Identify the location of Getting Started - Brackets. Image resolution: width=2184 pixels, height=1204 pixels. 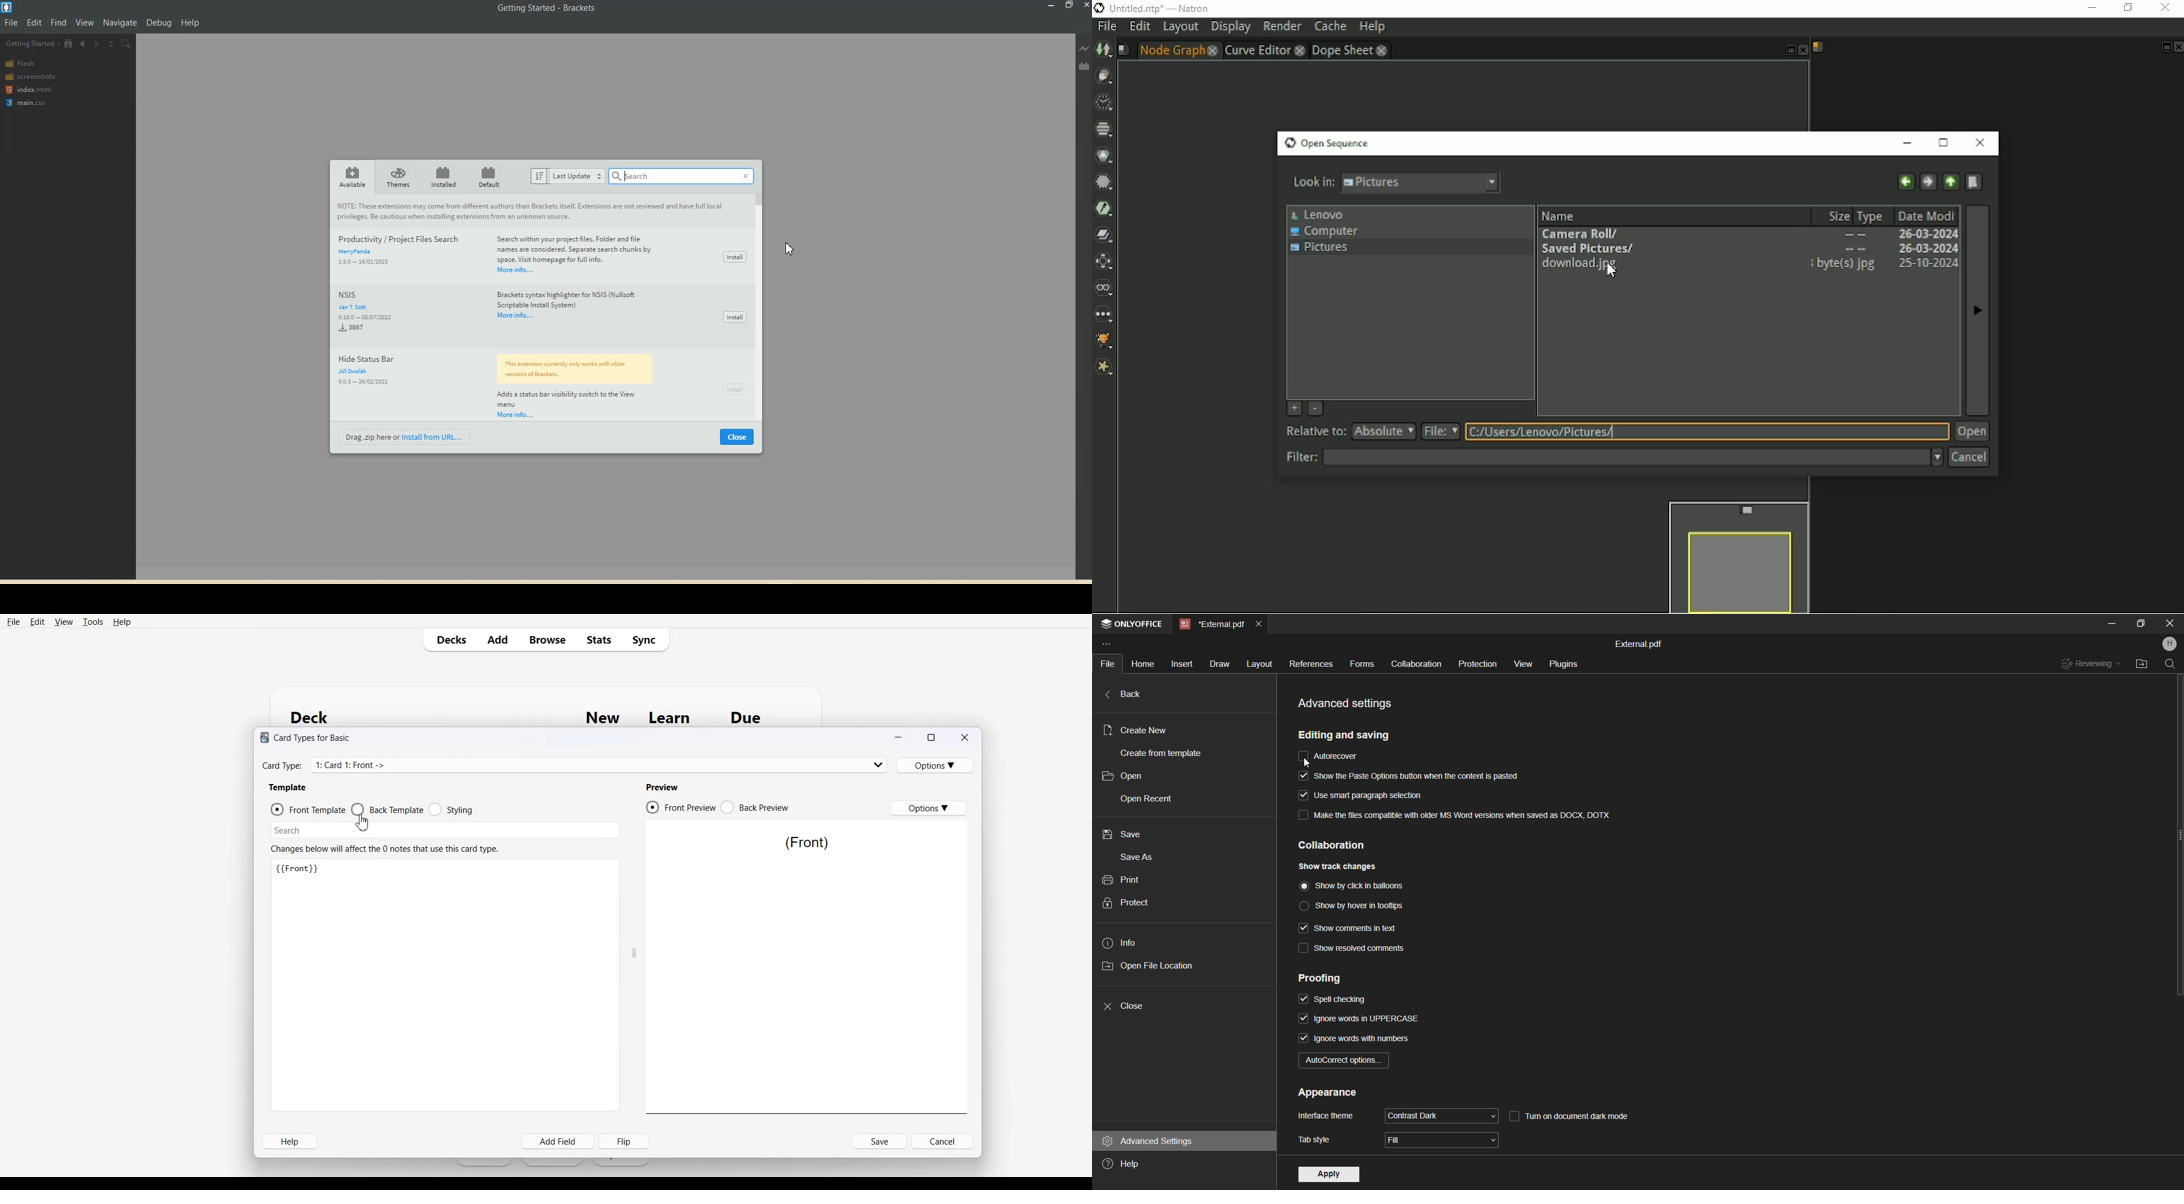
(546, 9).